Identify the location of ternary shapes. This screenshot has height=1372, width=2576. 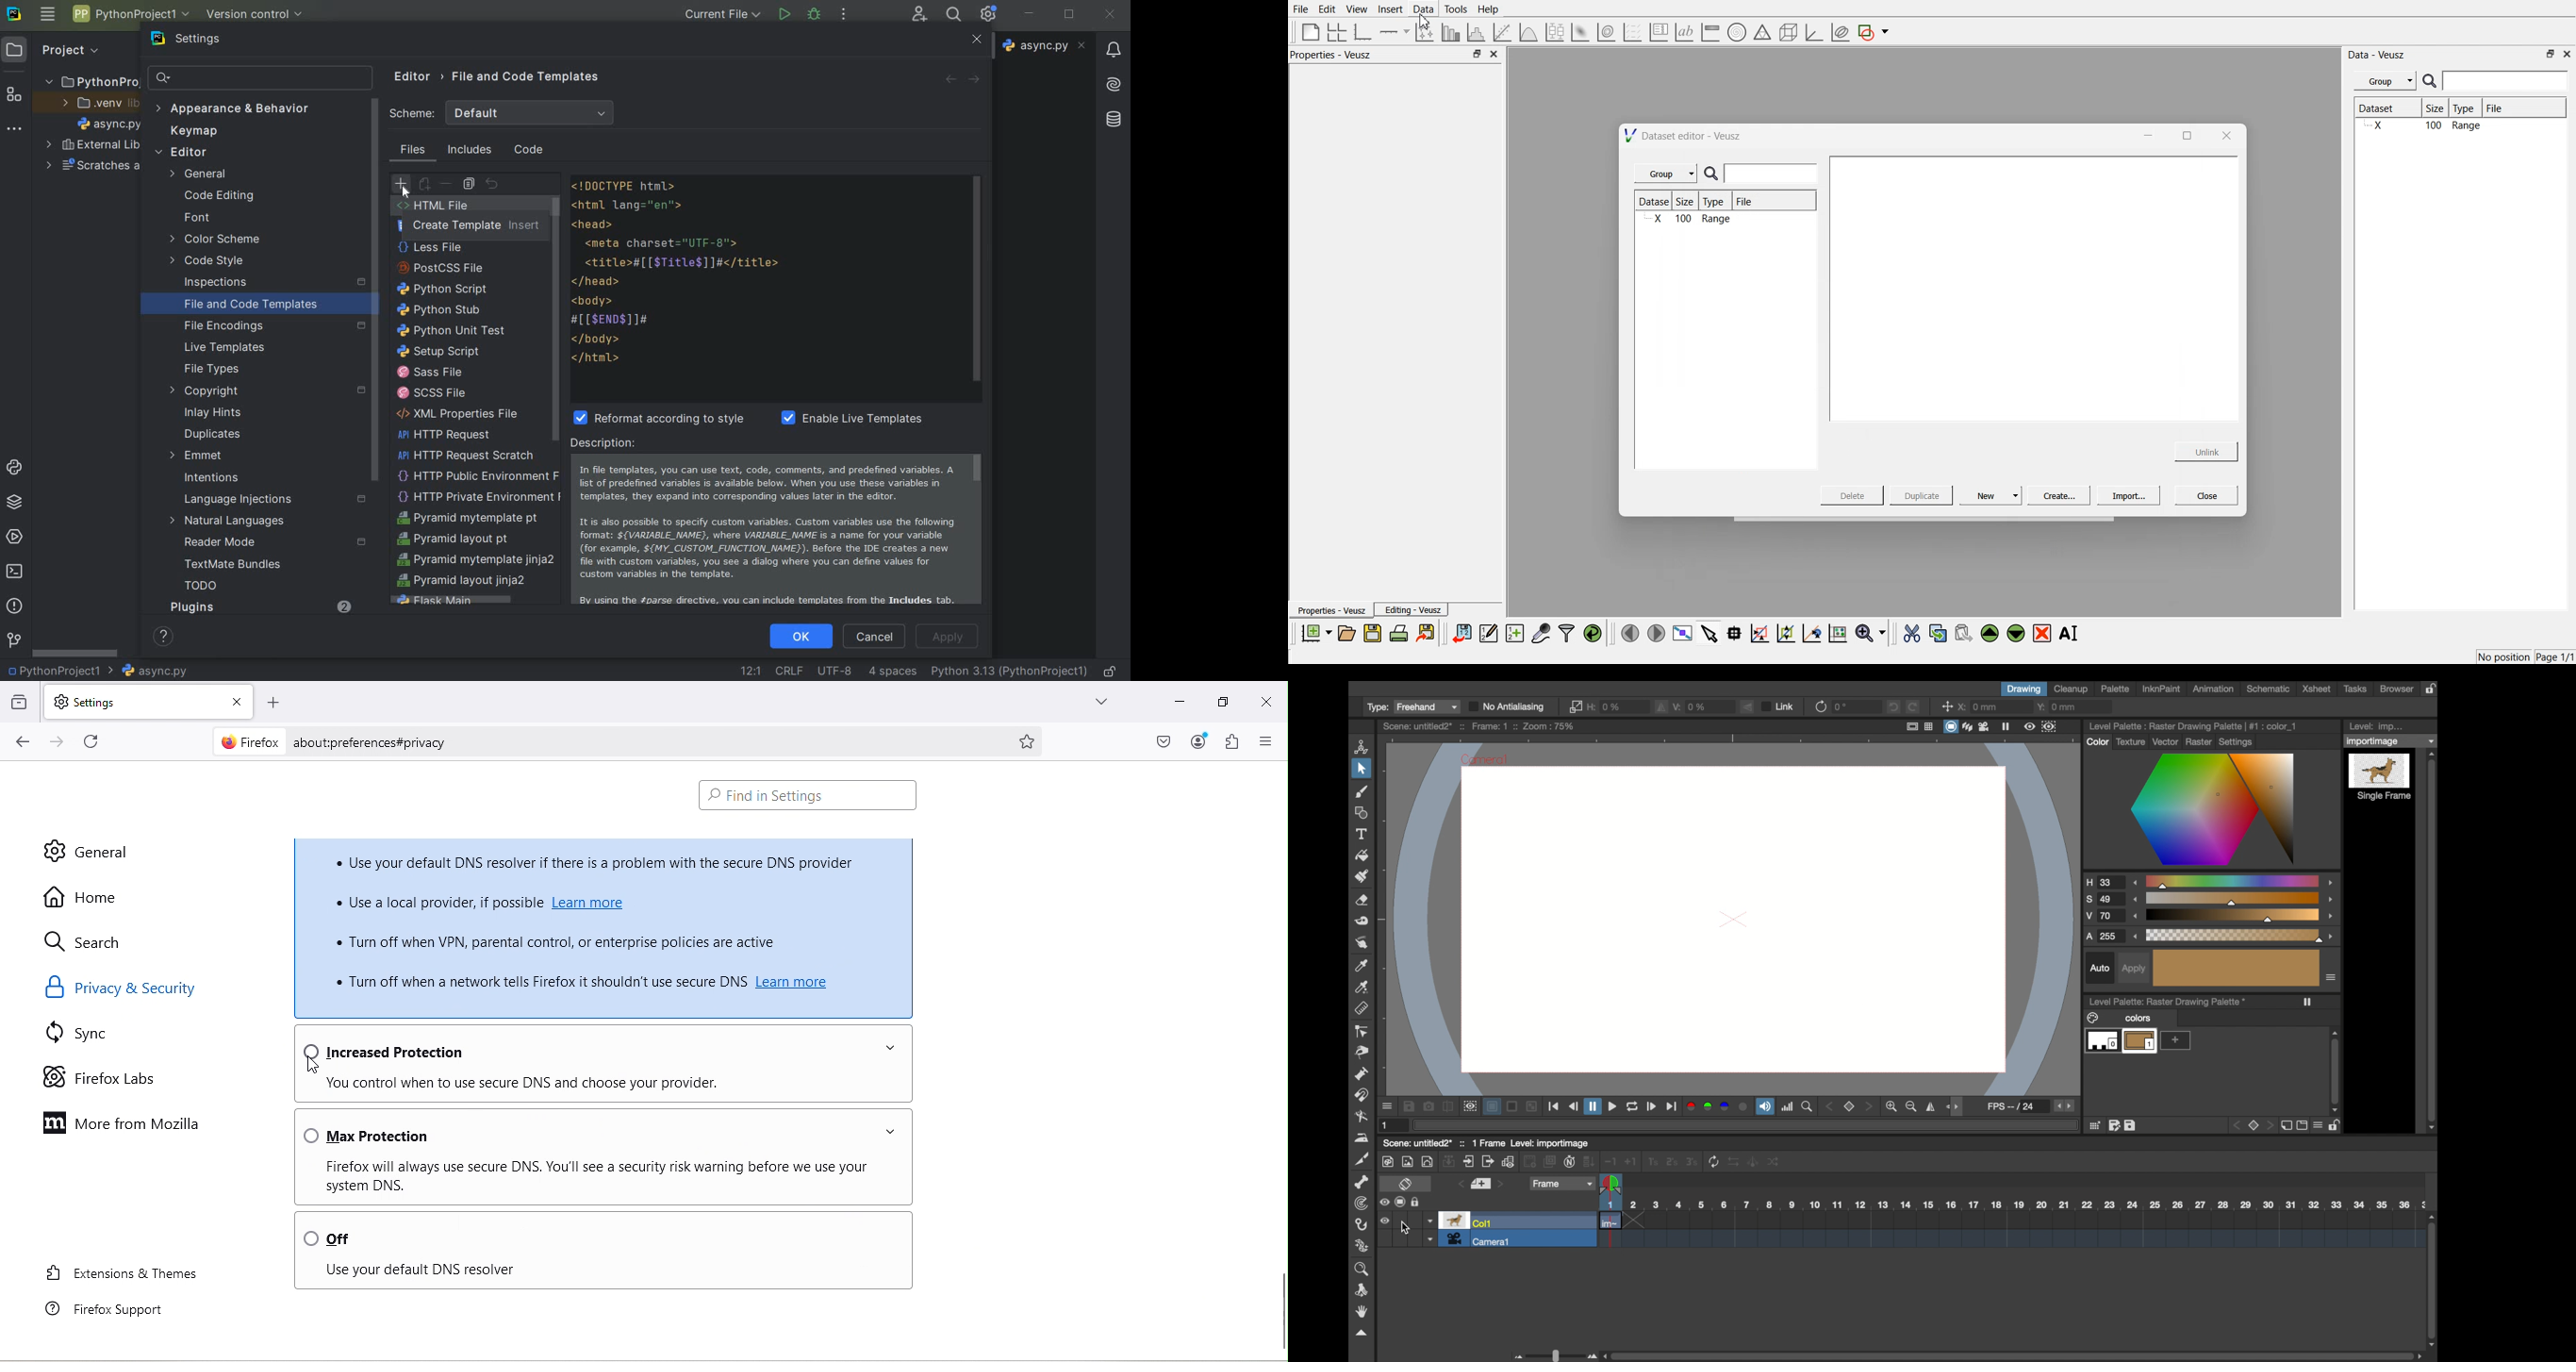
(1760, 34).